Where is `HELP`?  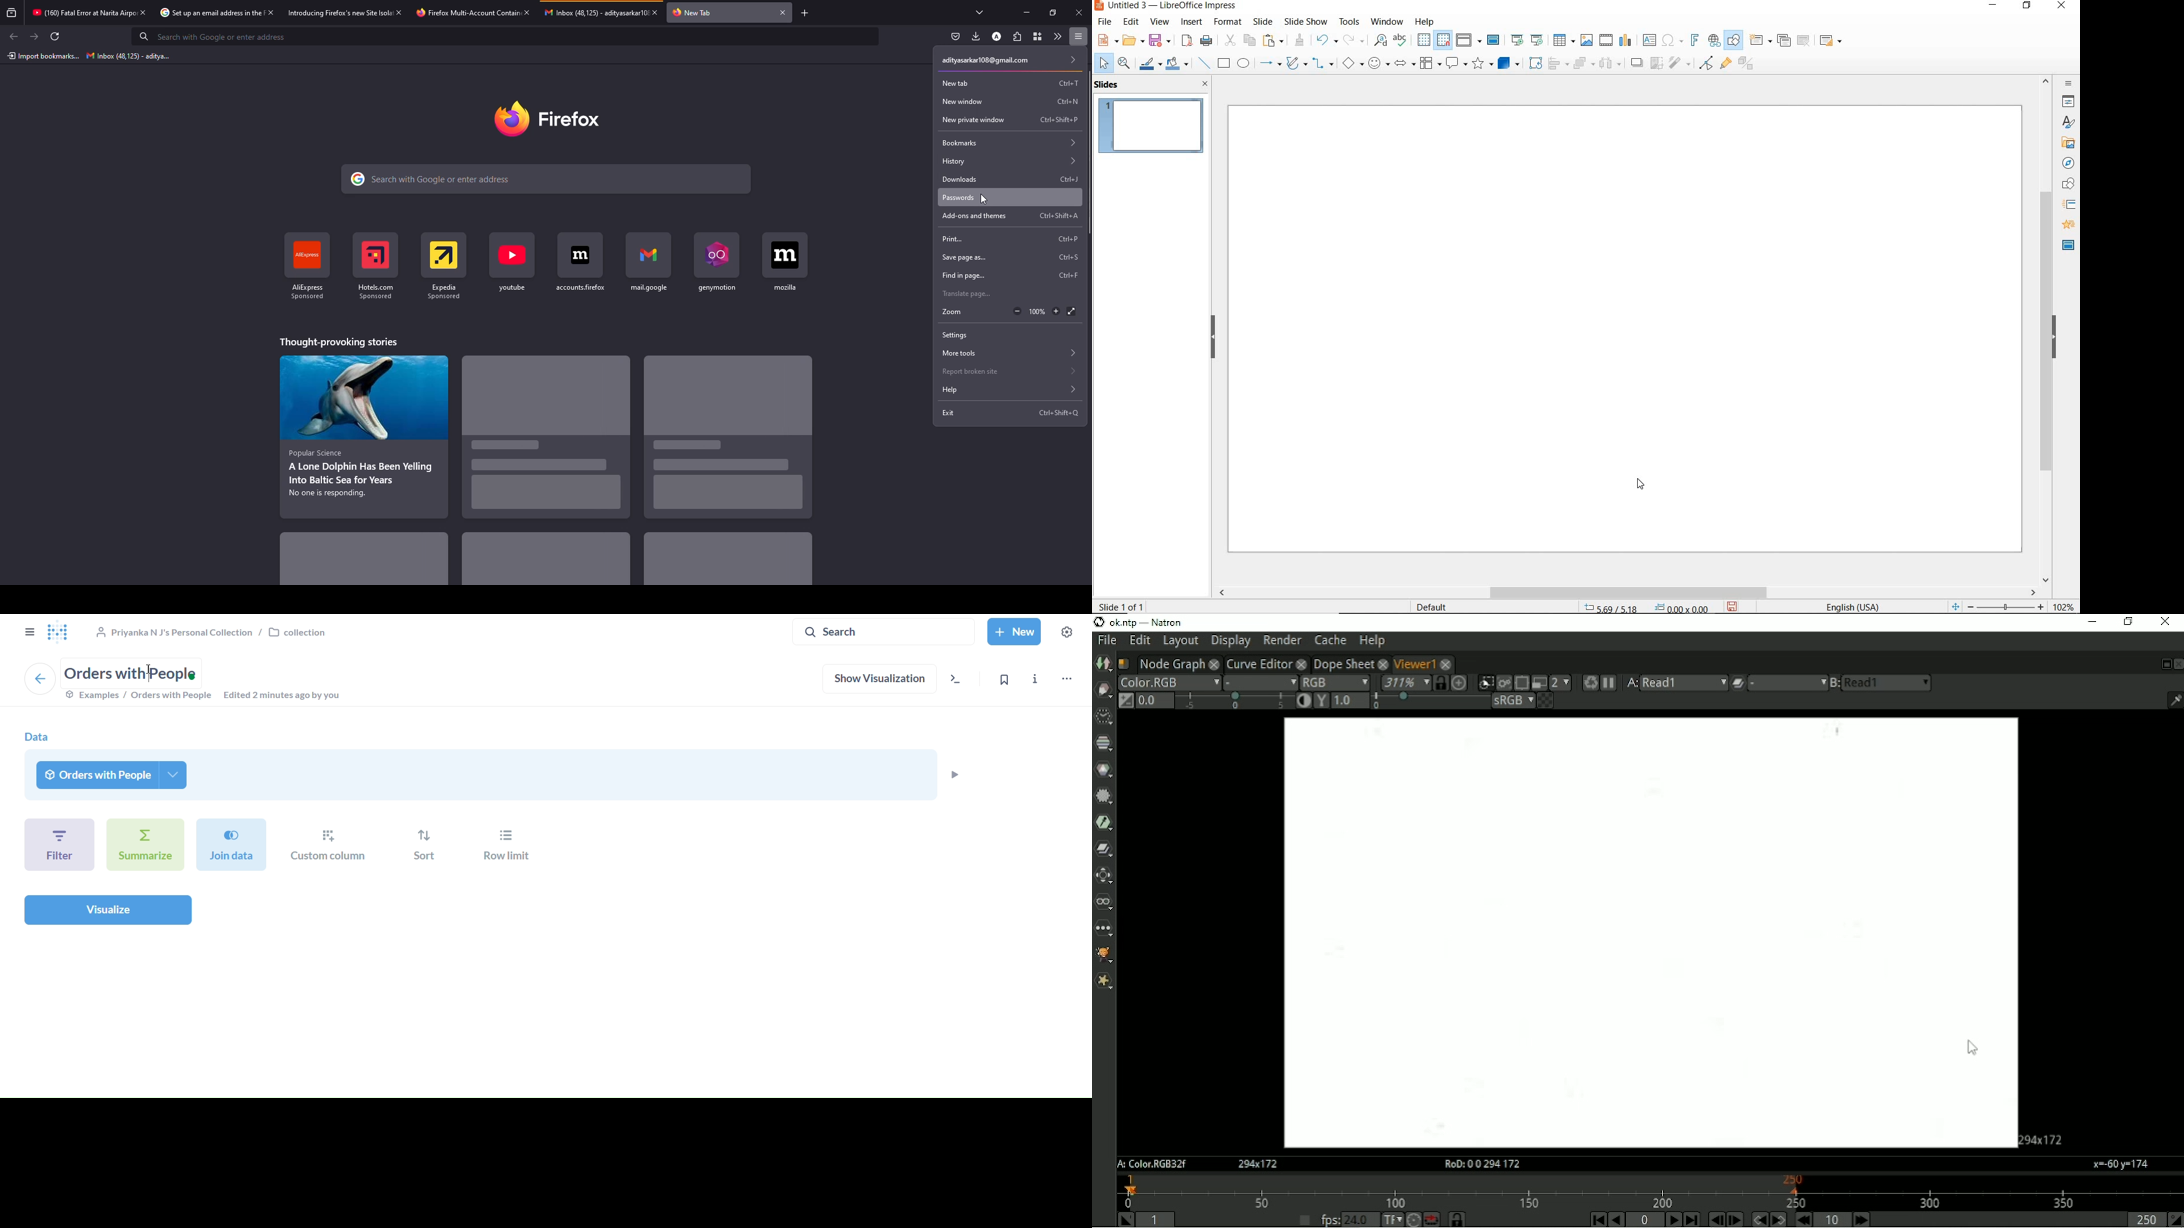 HELP is located at coordinates (1430, 21).